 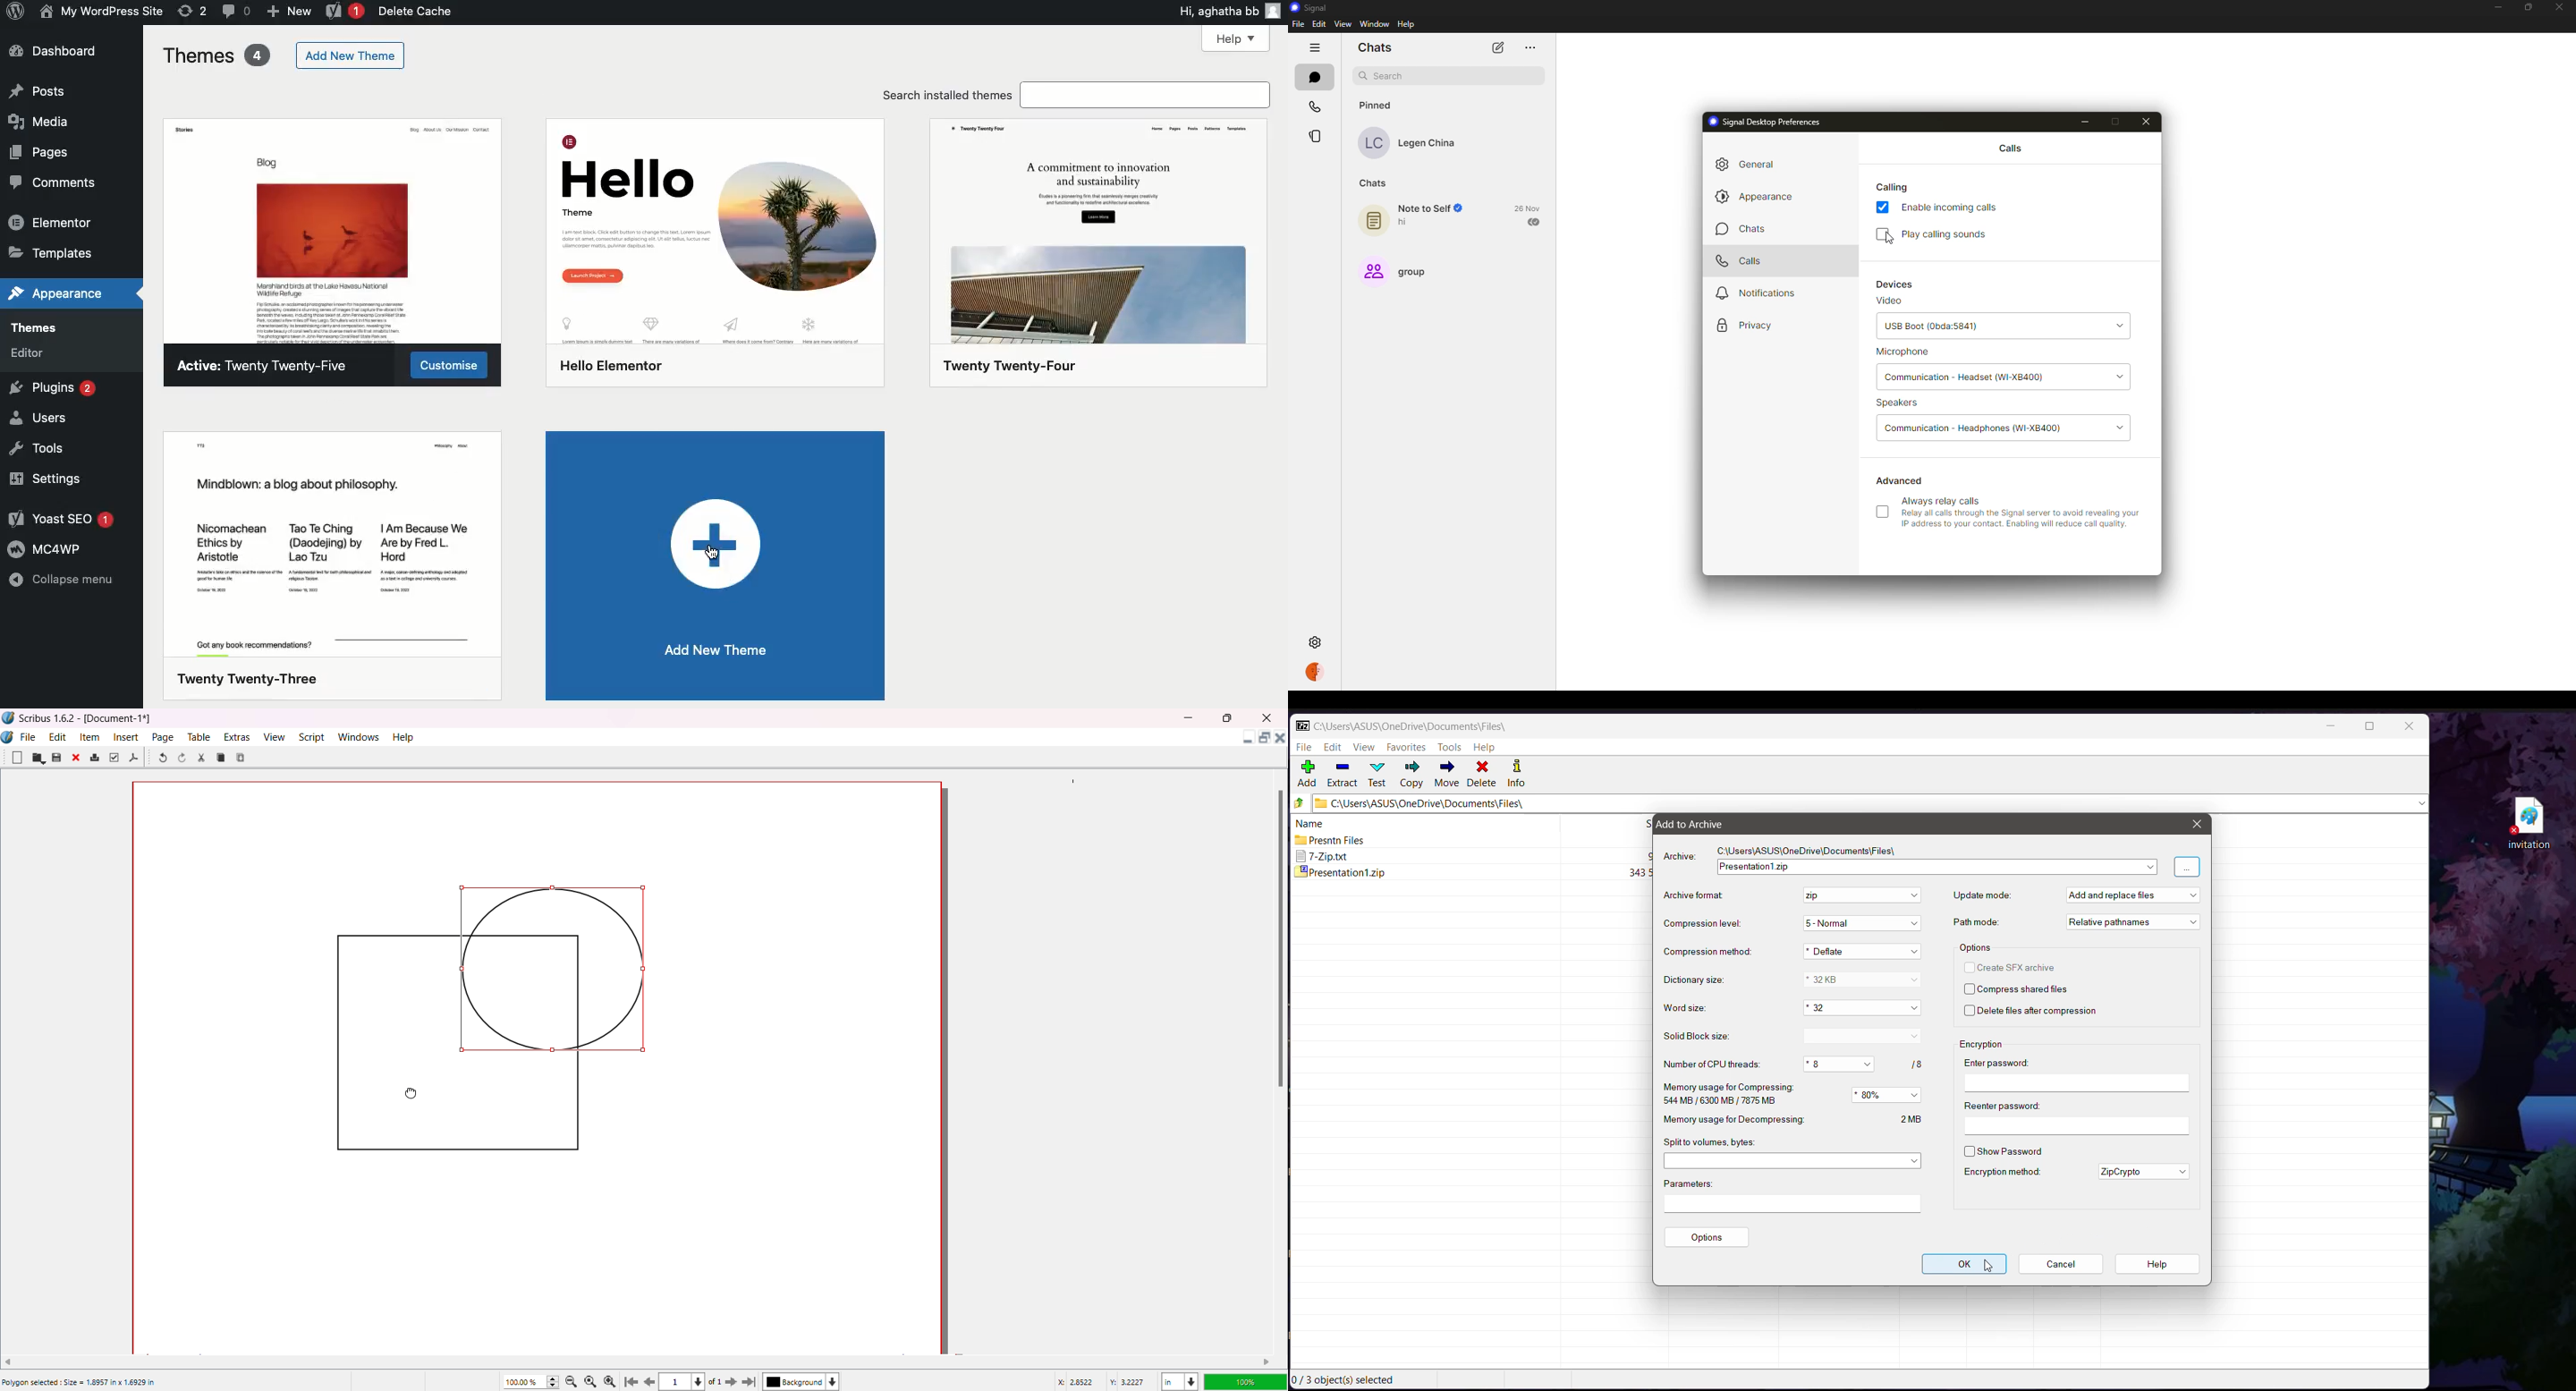 What do you see at coordinates (2148, 122) in the screenshot?
I see `close` at bounding box center [2148, 122].